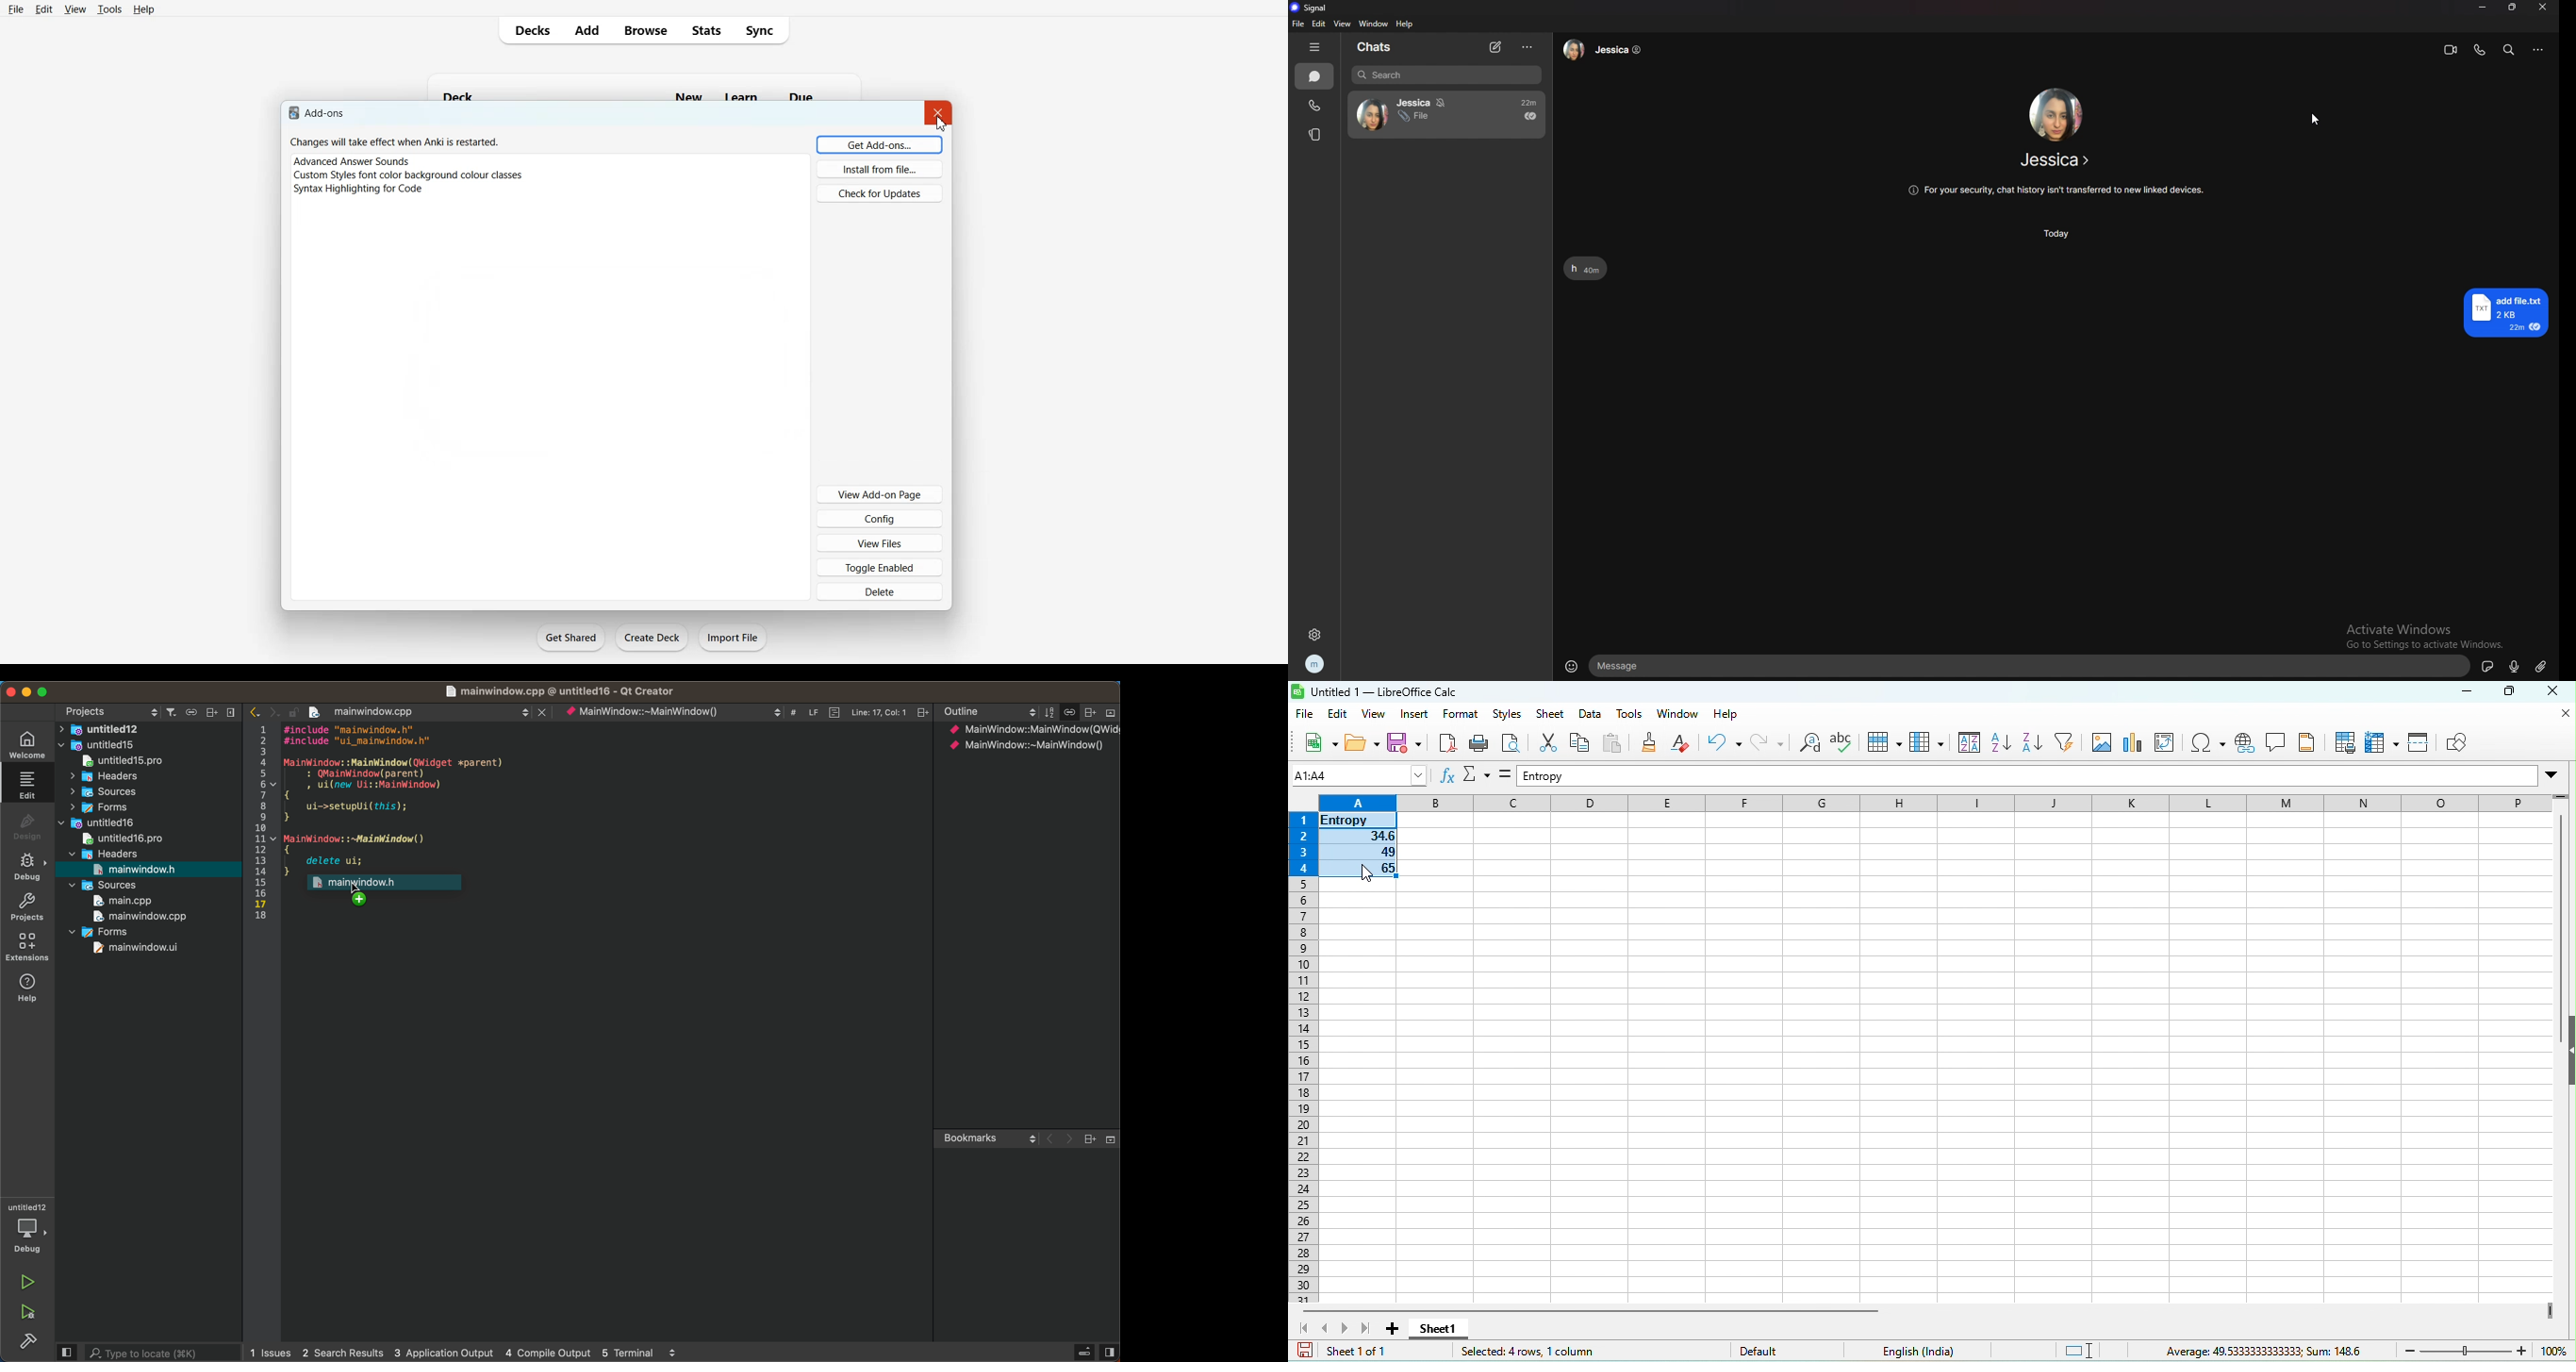  What do you see at coordinates (1376, 715) in the screenshot?
I see `view` at bounding box center [1376, 715].